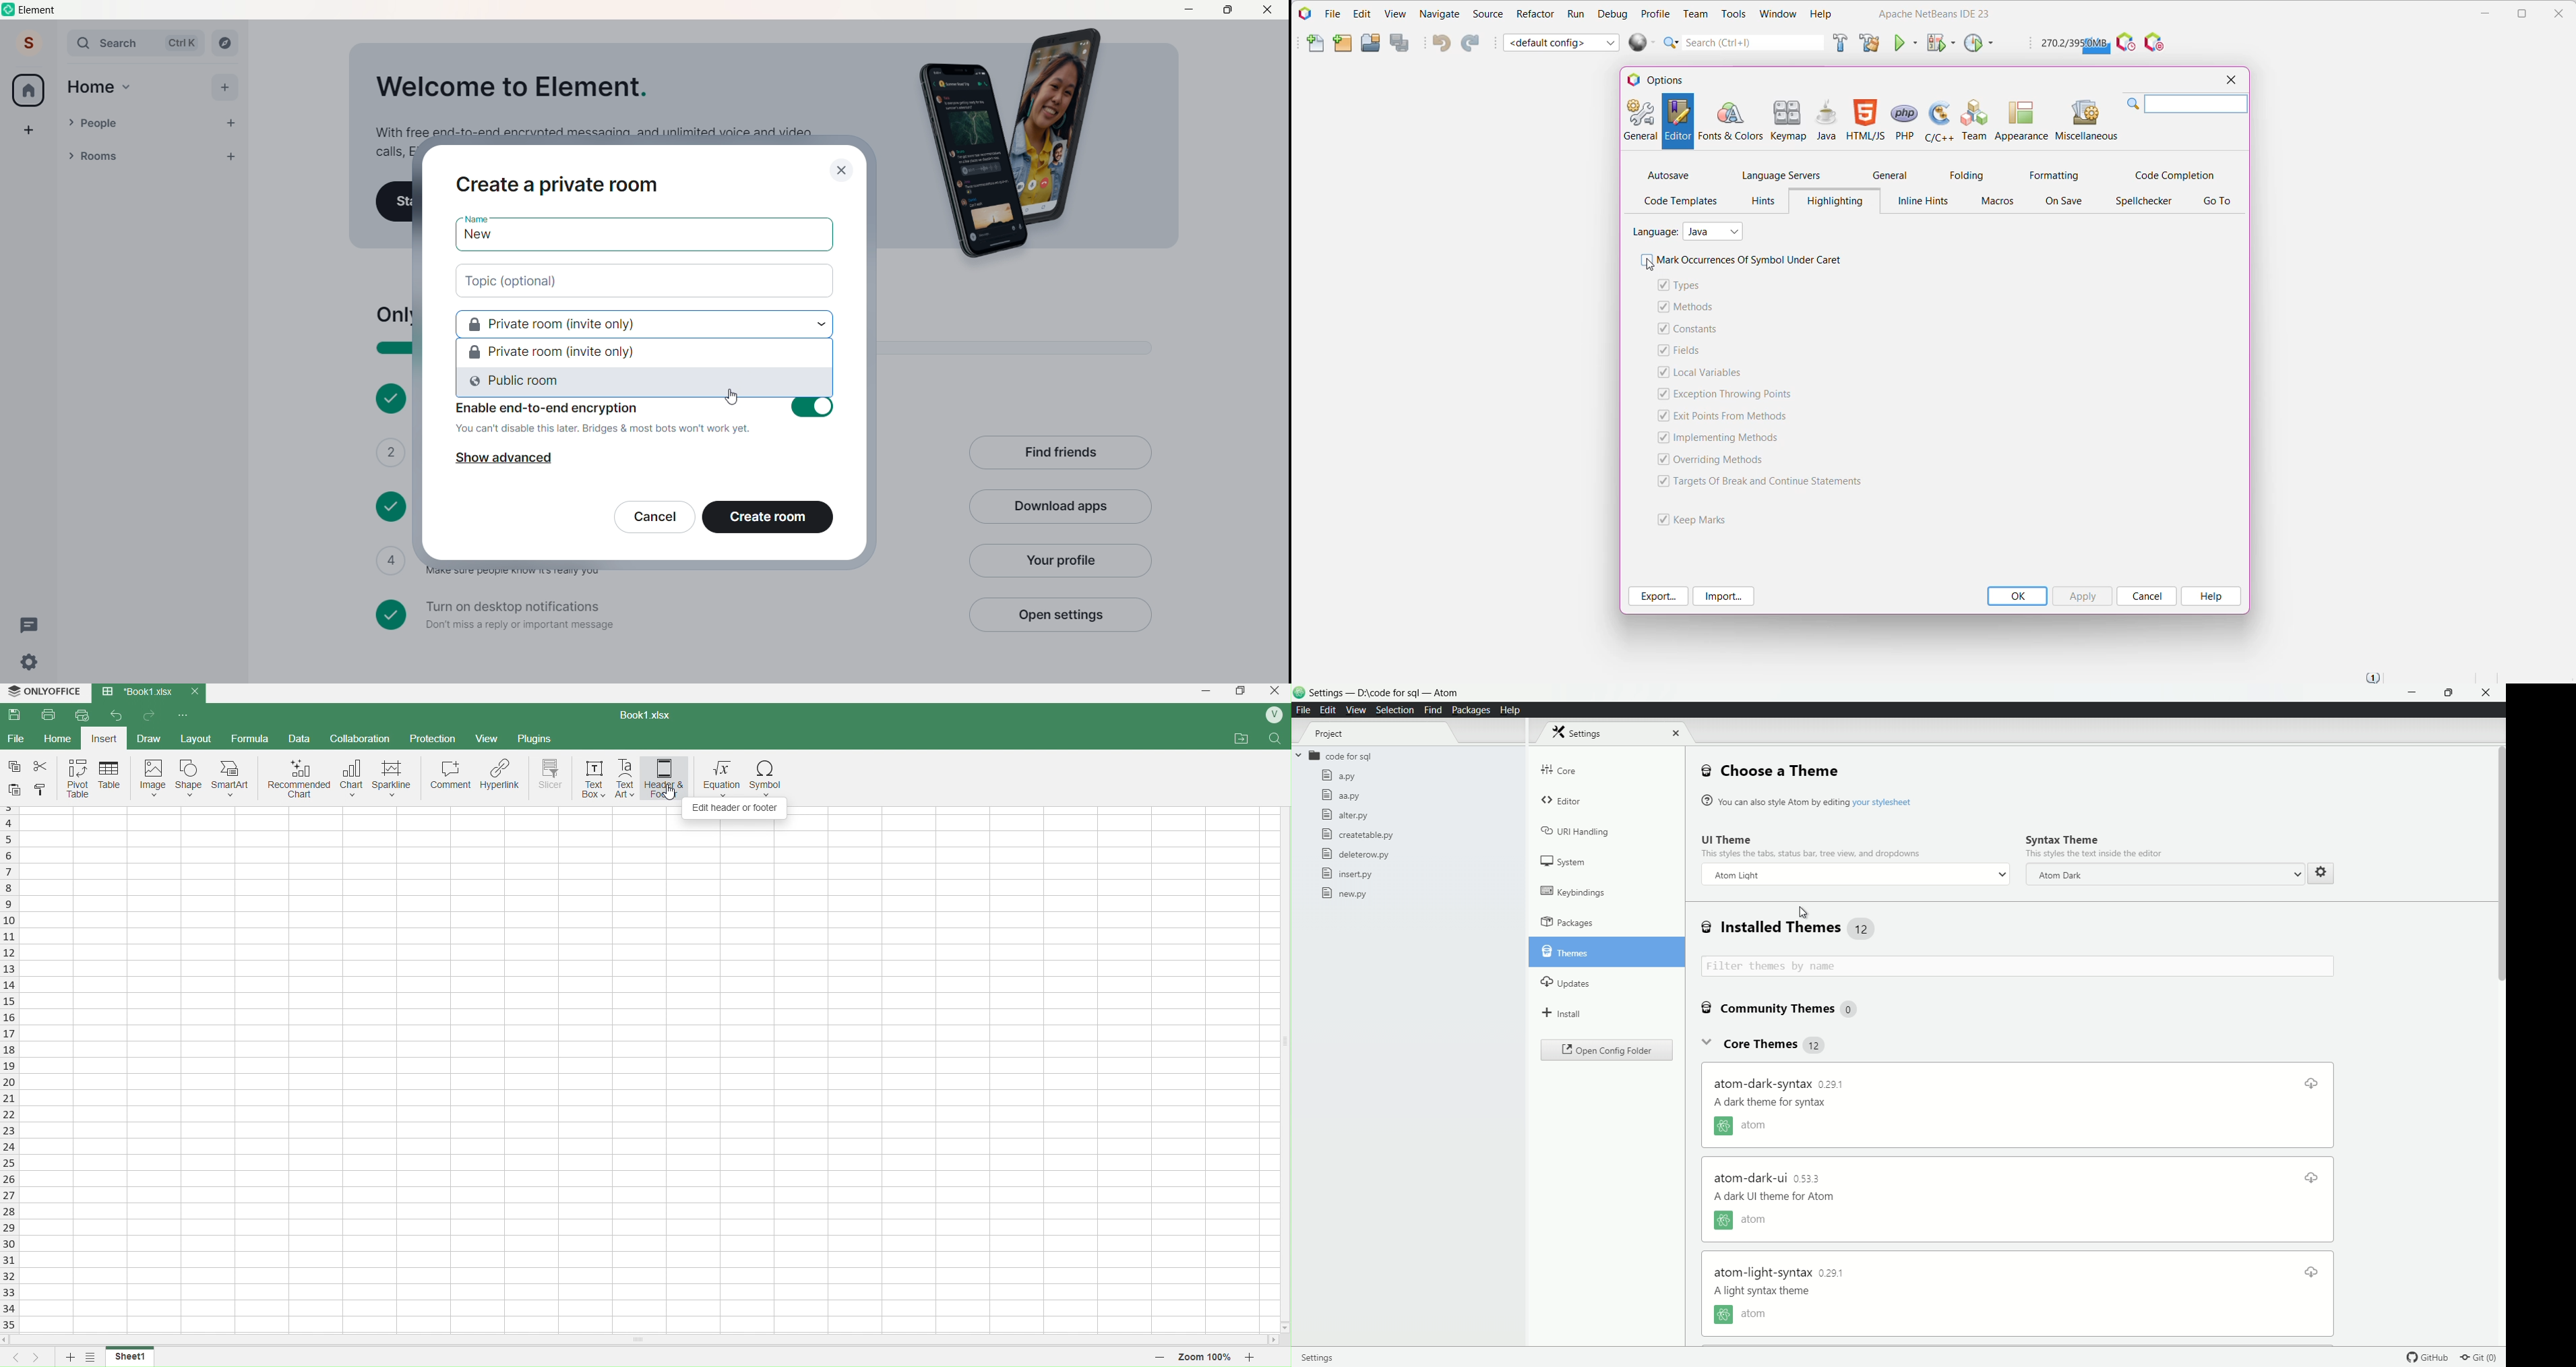  I want to click on Search Bar, so click(111, 43).